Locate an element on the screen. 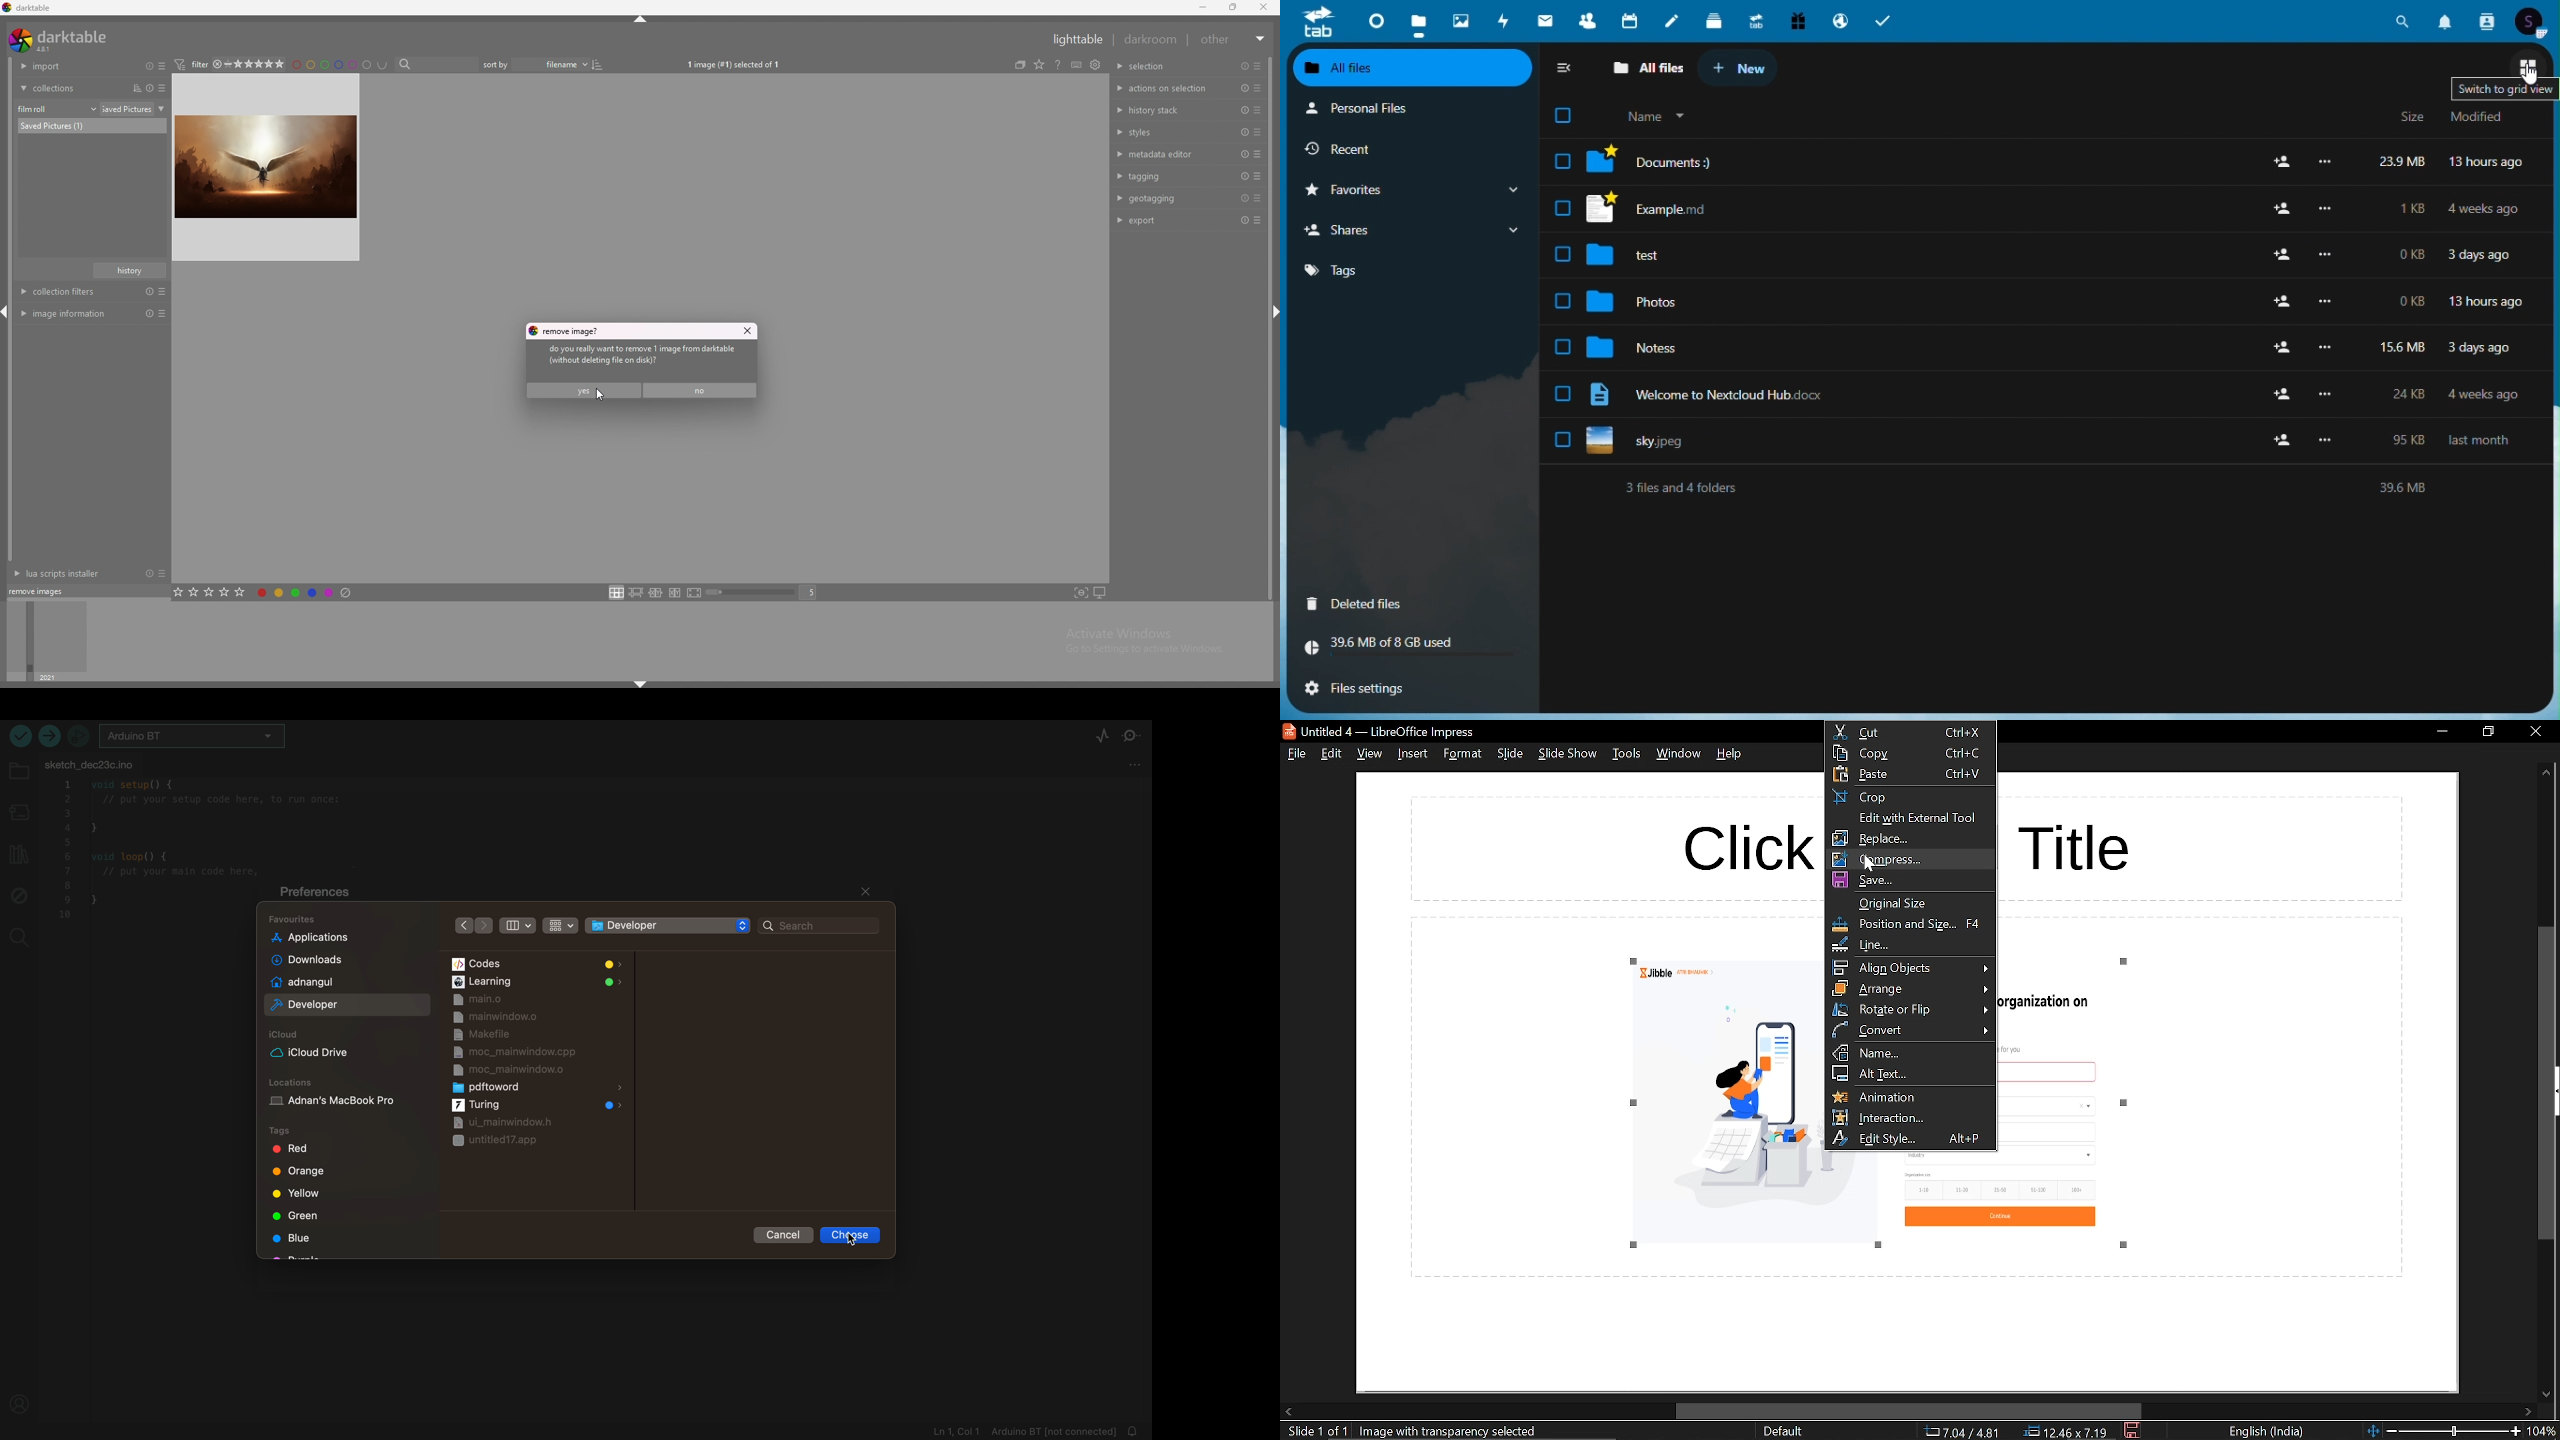  all files is located at coordinates (1644, 66).